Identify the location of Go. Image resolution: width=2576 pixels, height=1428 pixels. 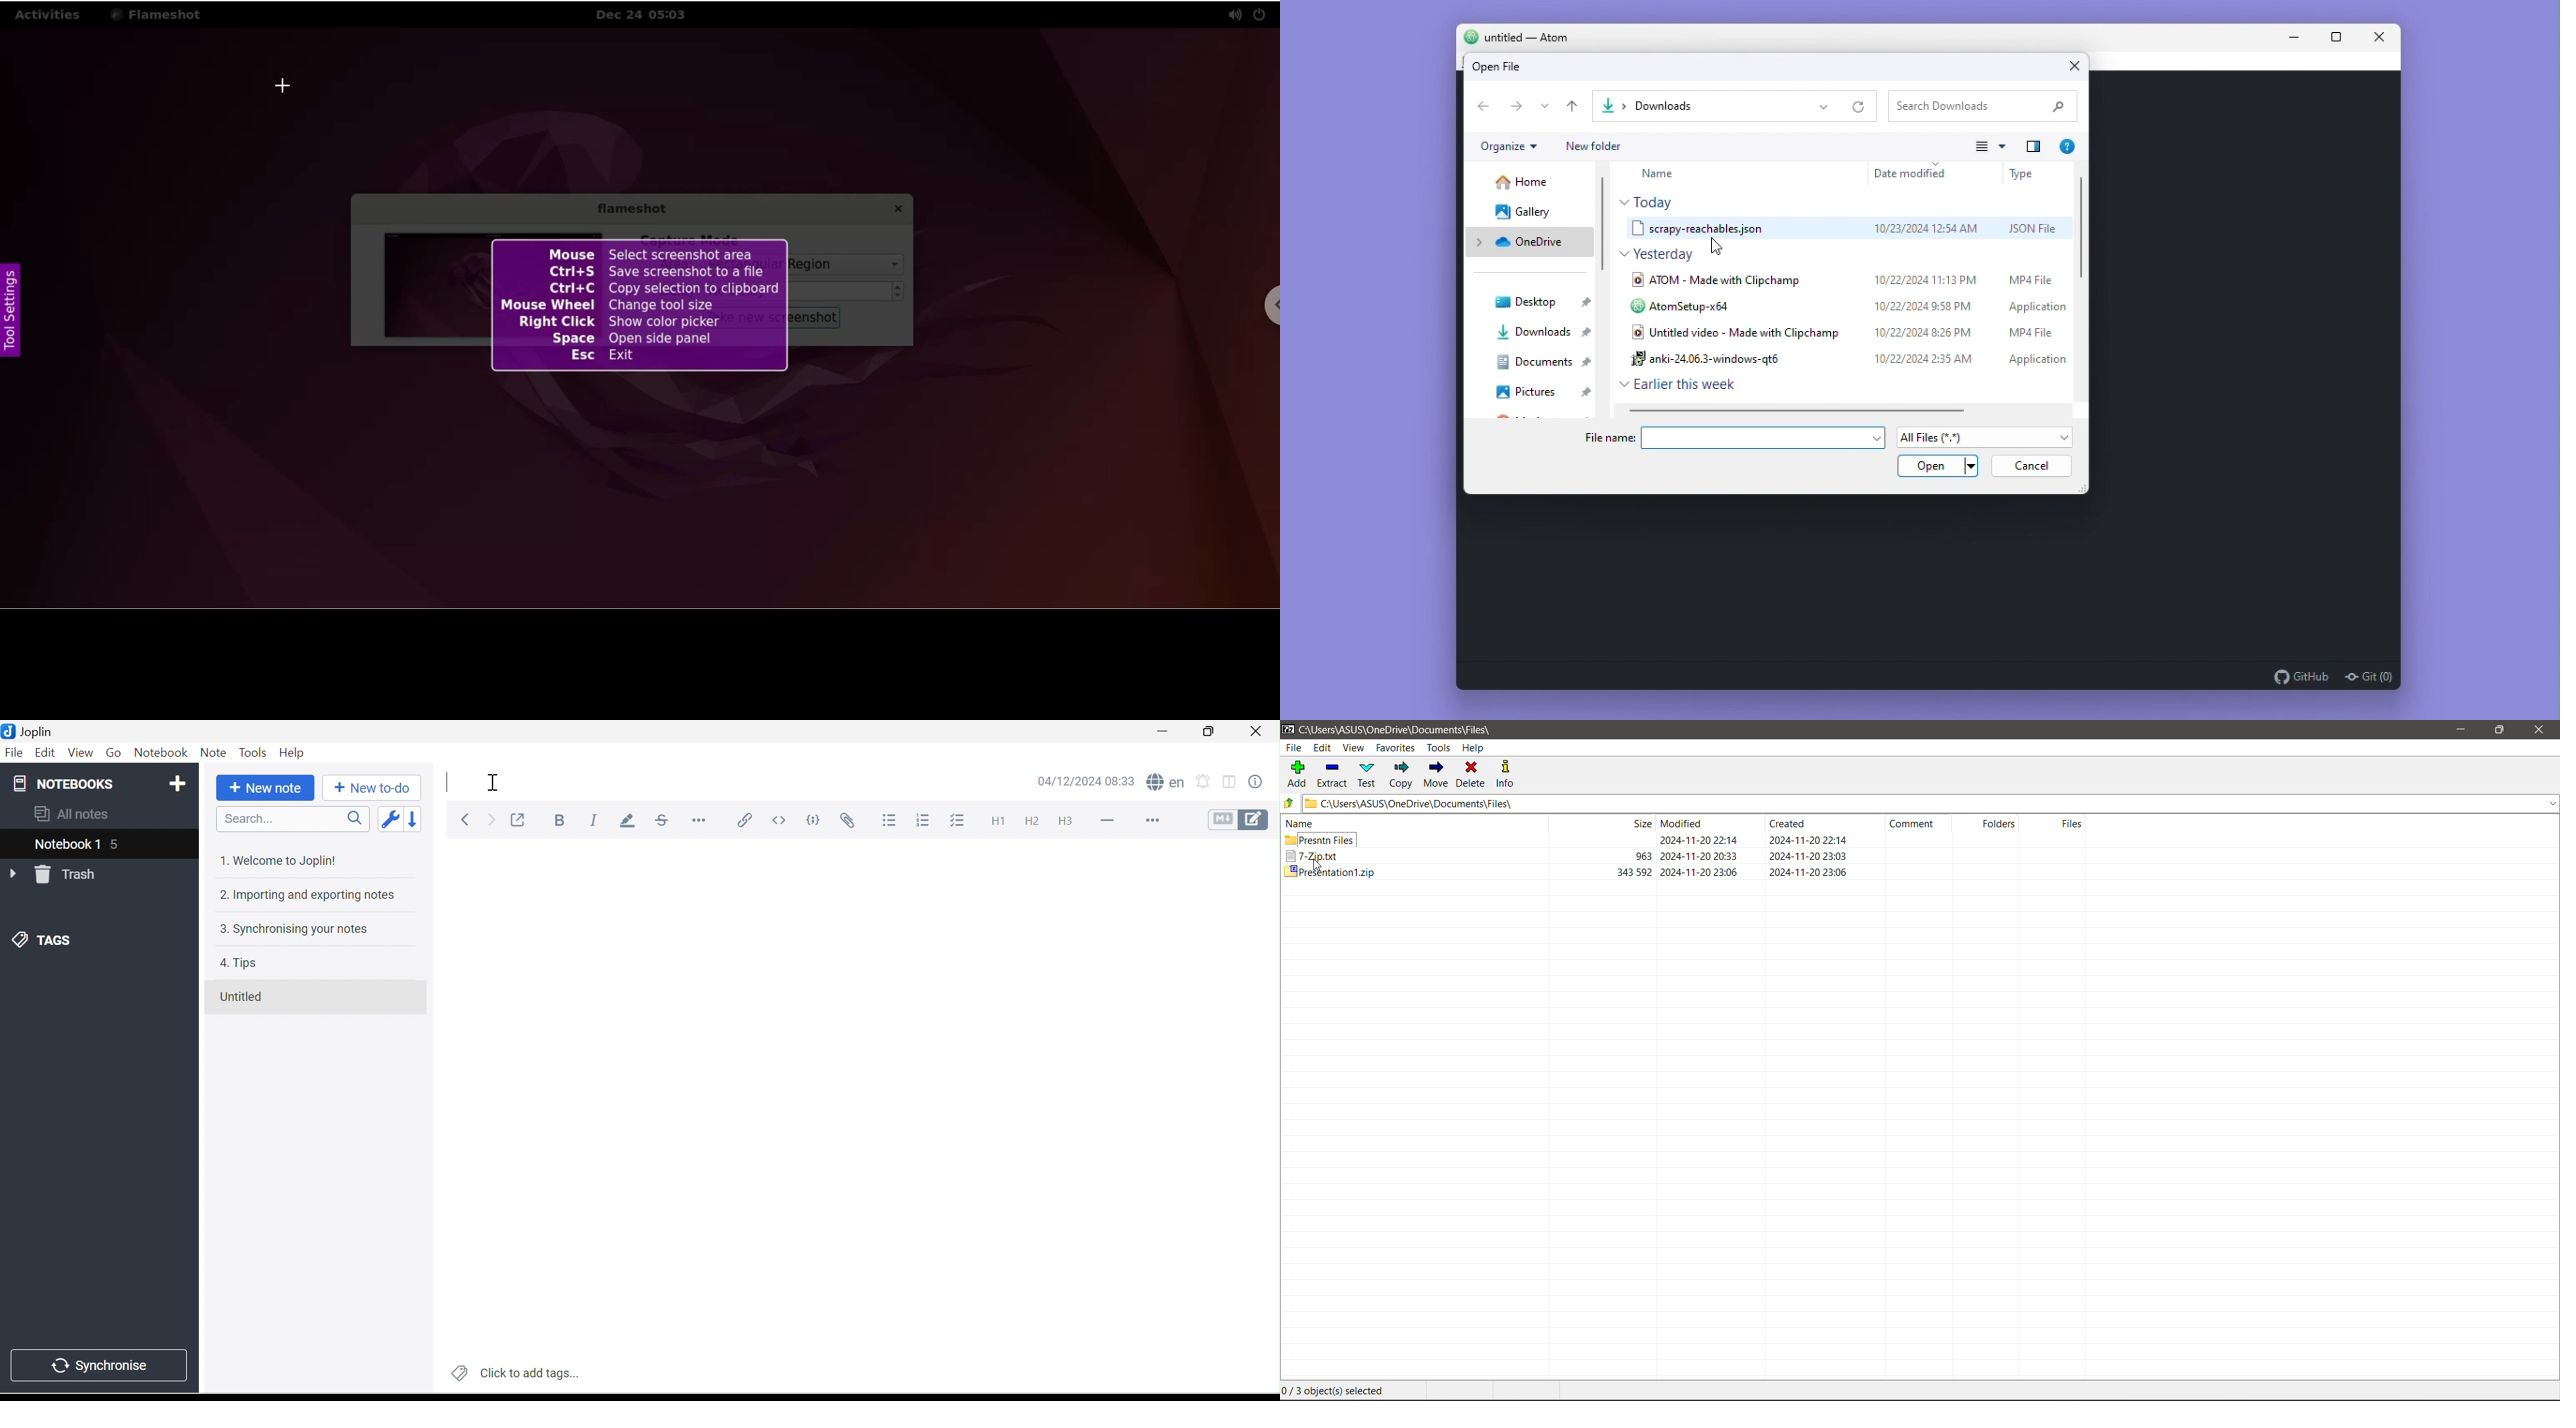
(117, 753).